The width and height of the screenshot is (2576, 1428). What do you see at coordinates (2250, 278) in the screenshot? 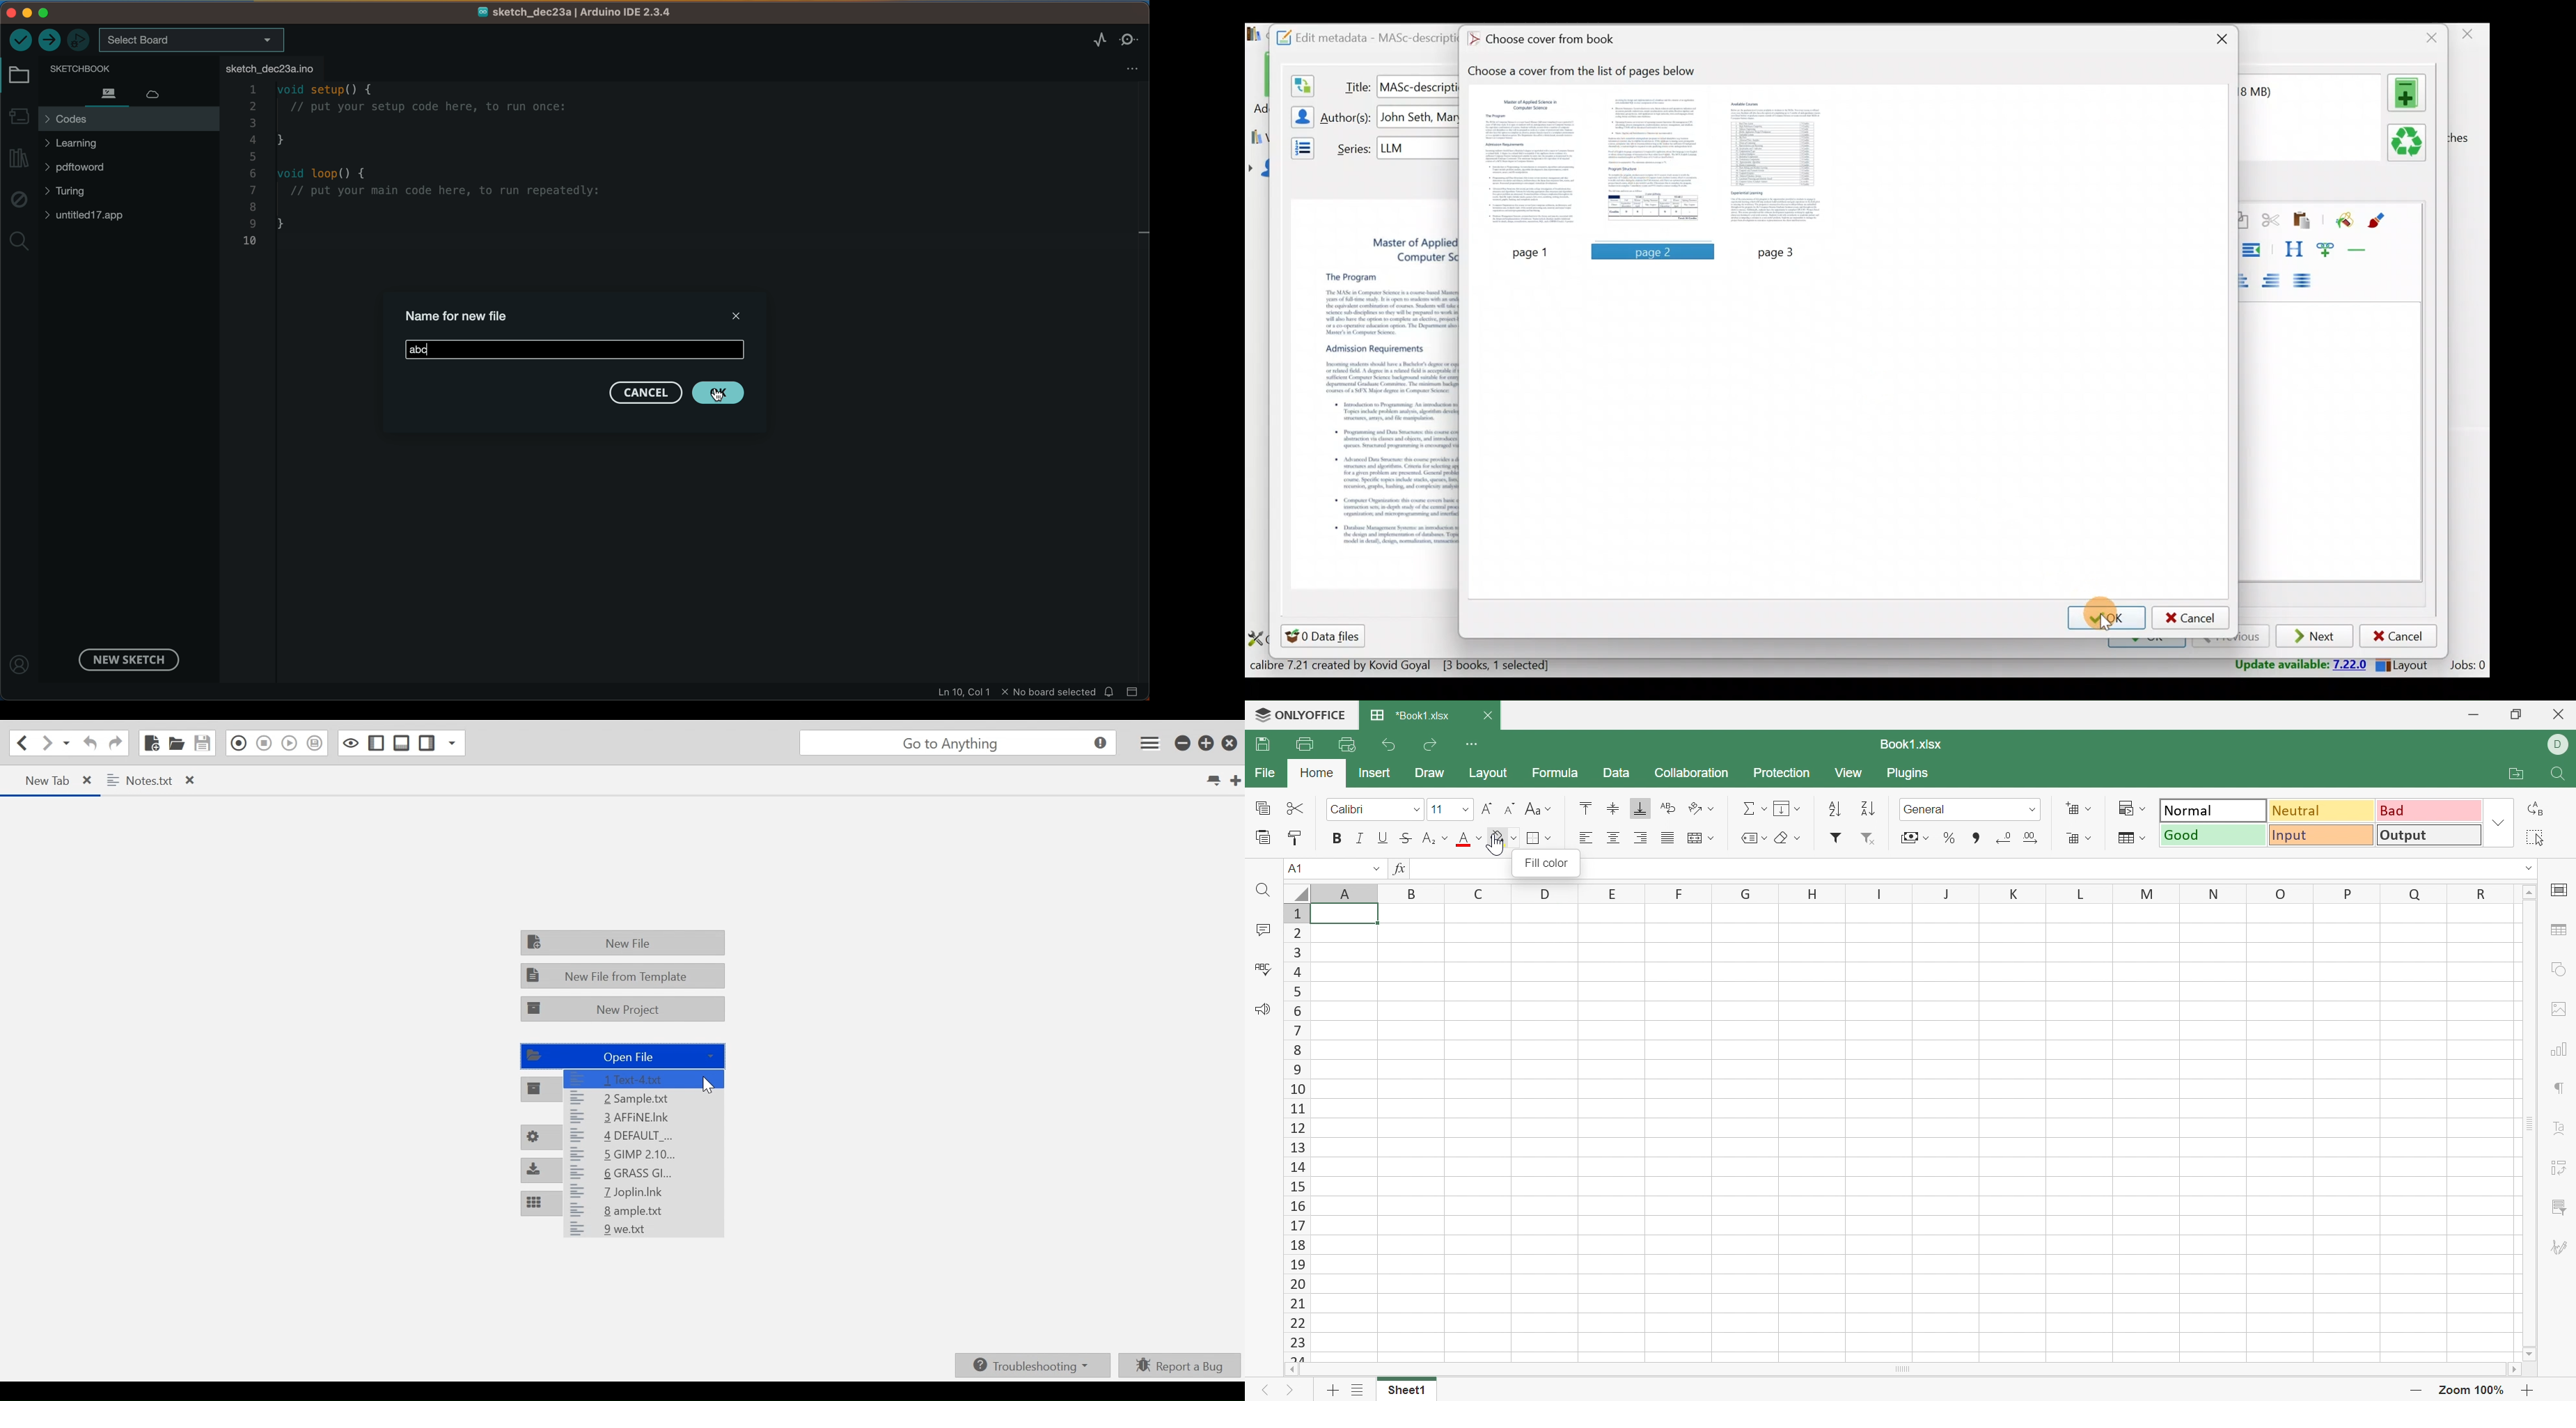
I see `Align centre` at bounding box center [2250, 278].